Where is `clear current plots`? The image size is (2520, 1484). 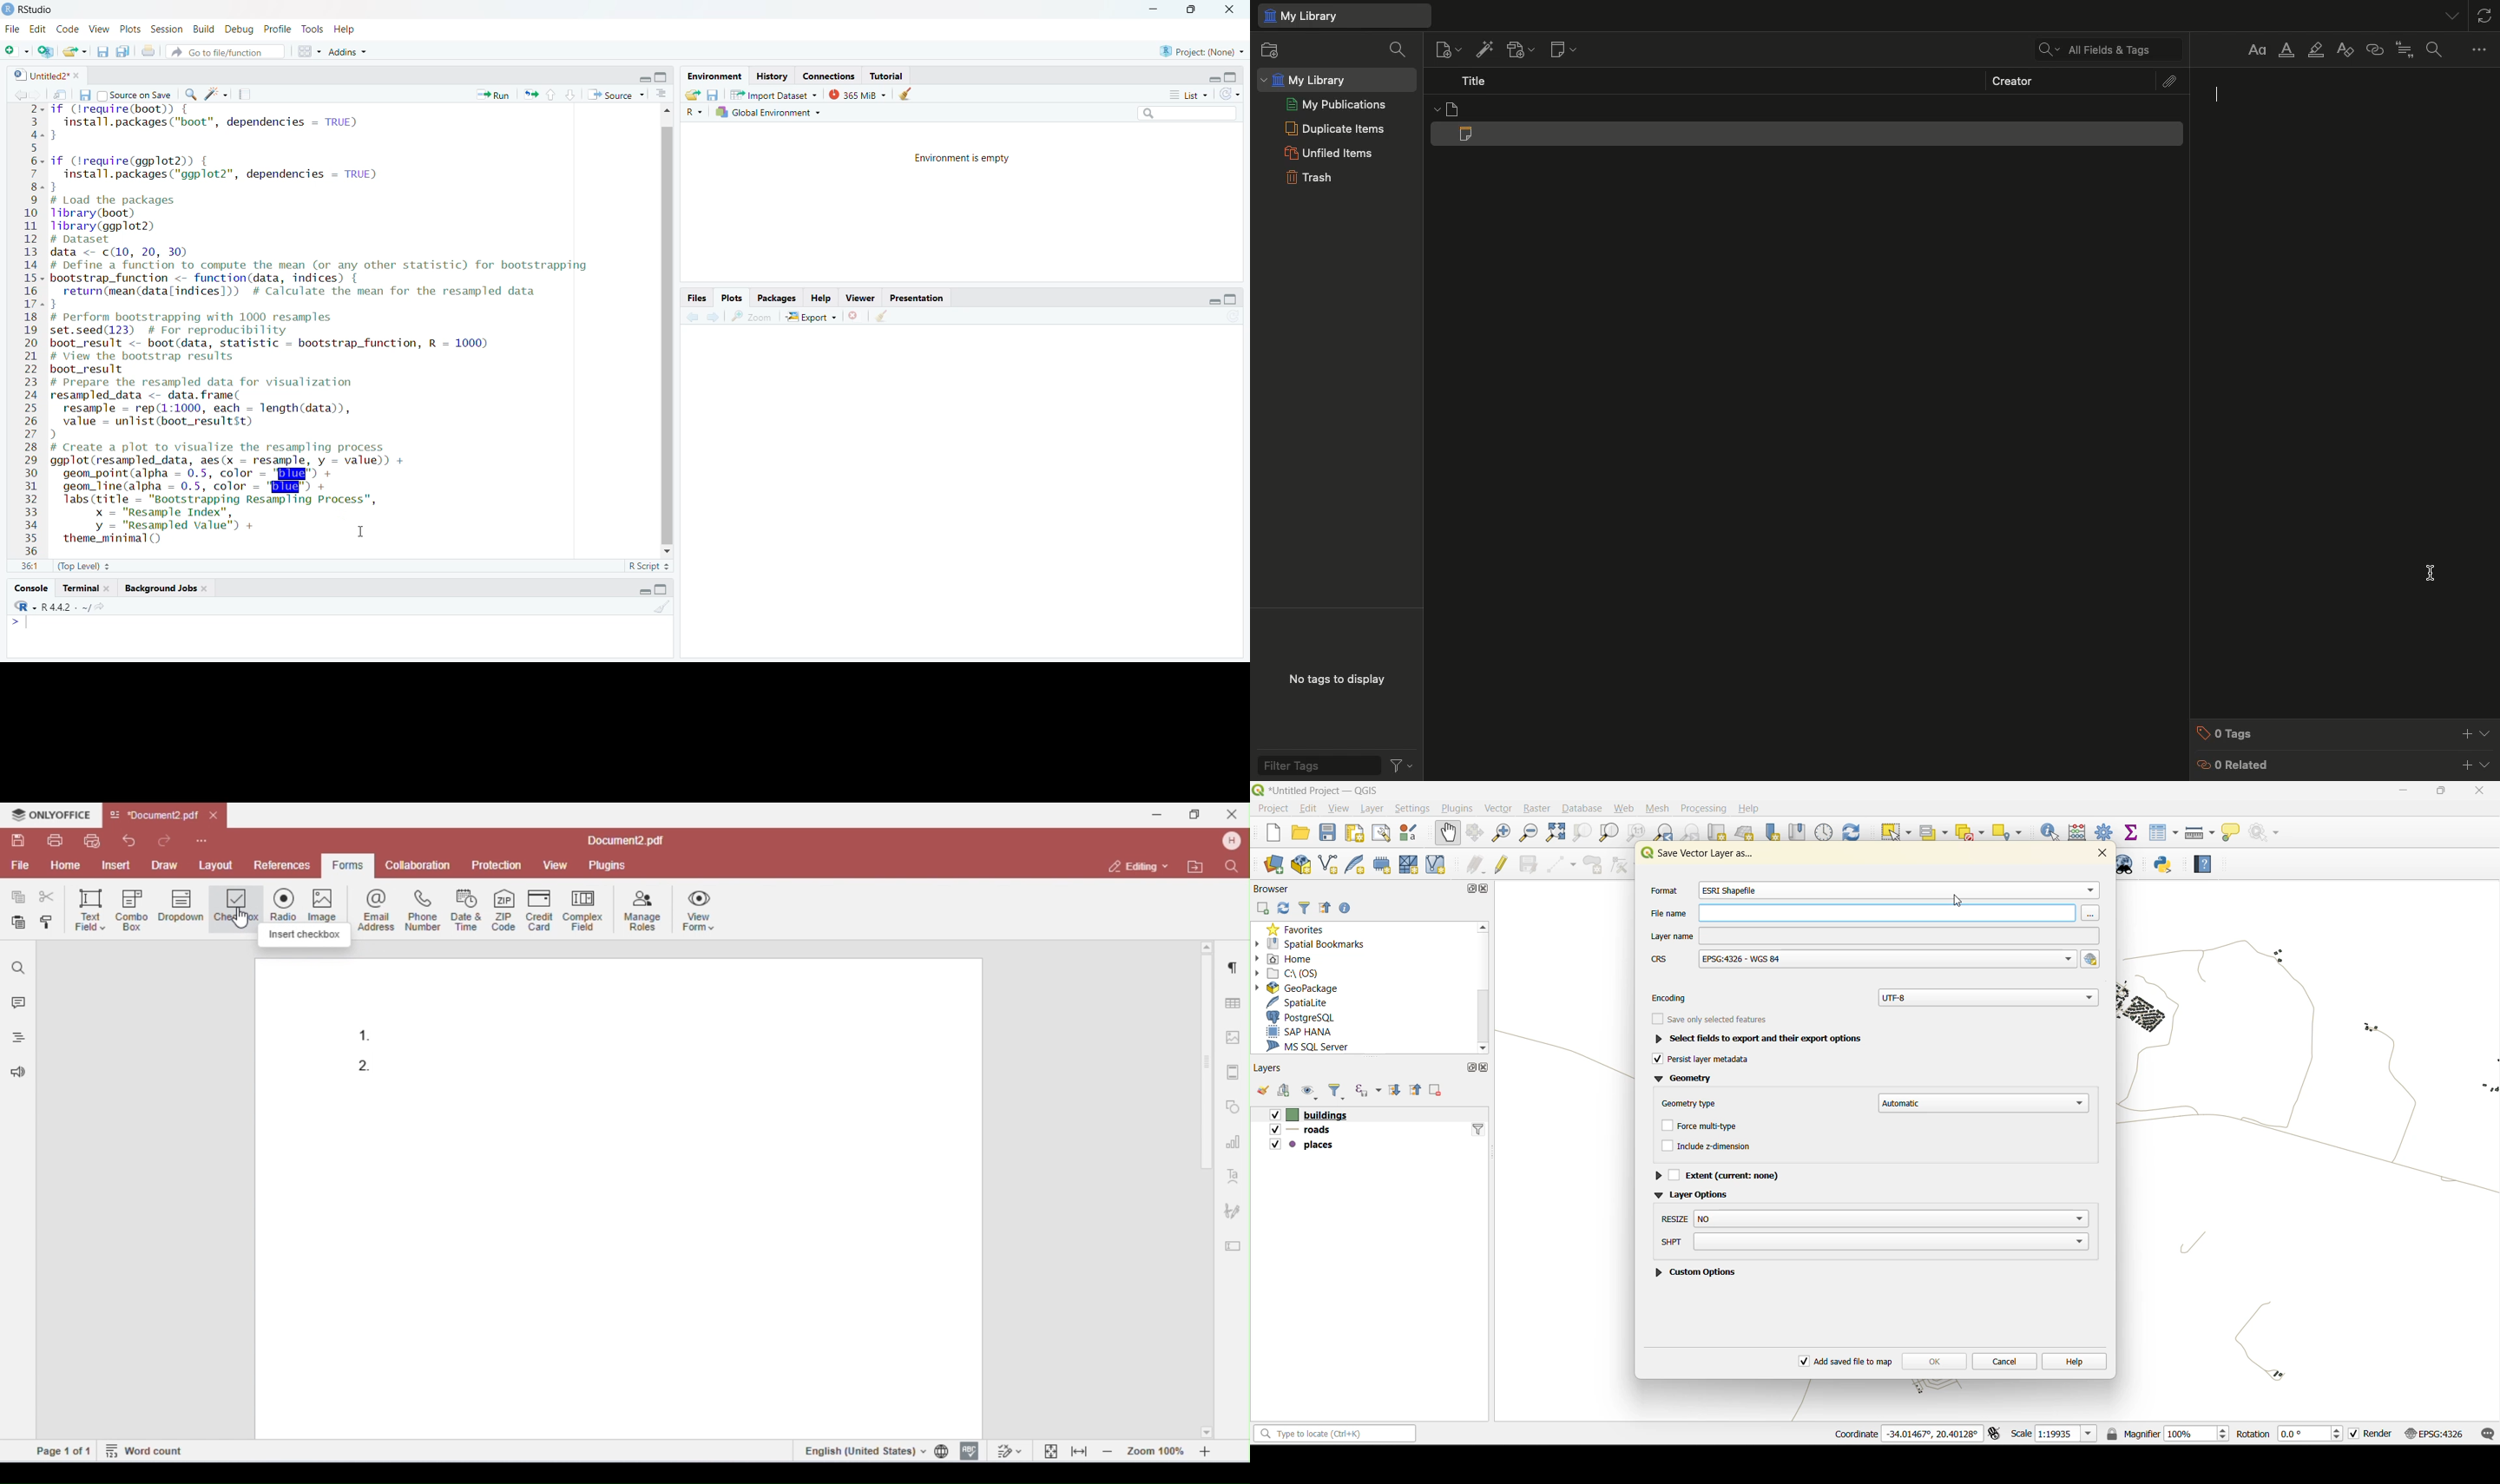
clear current plots is located at coordinates (856, 316).